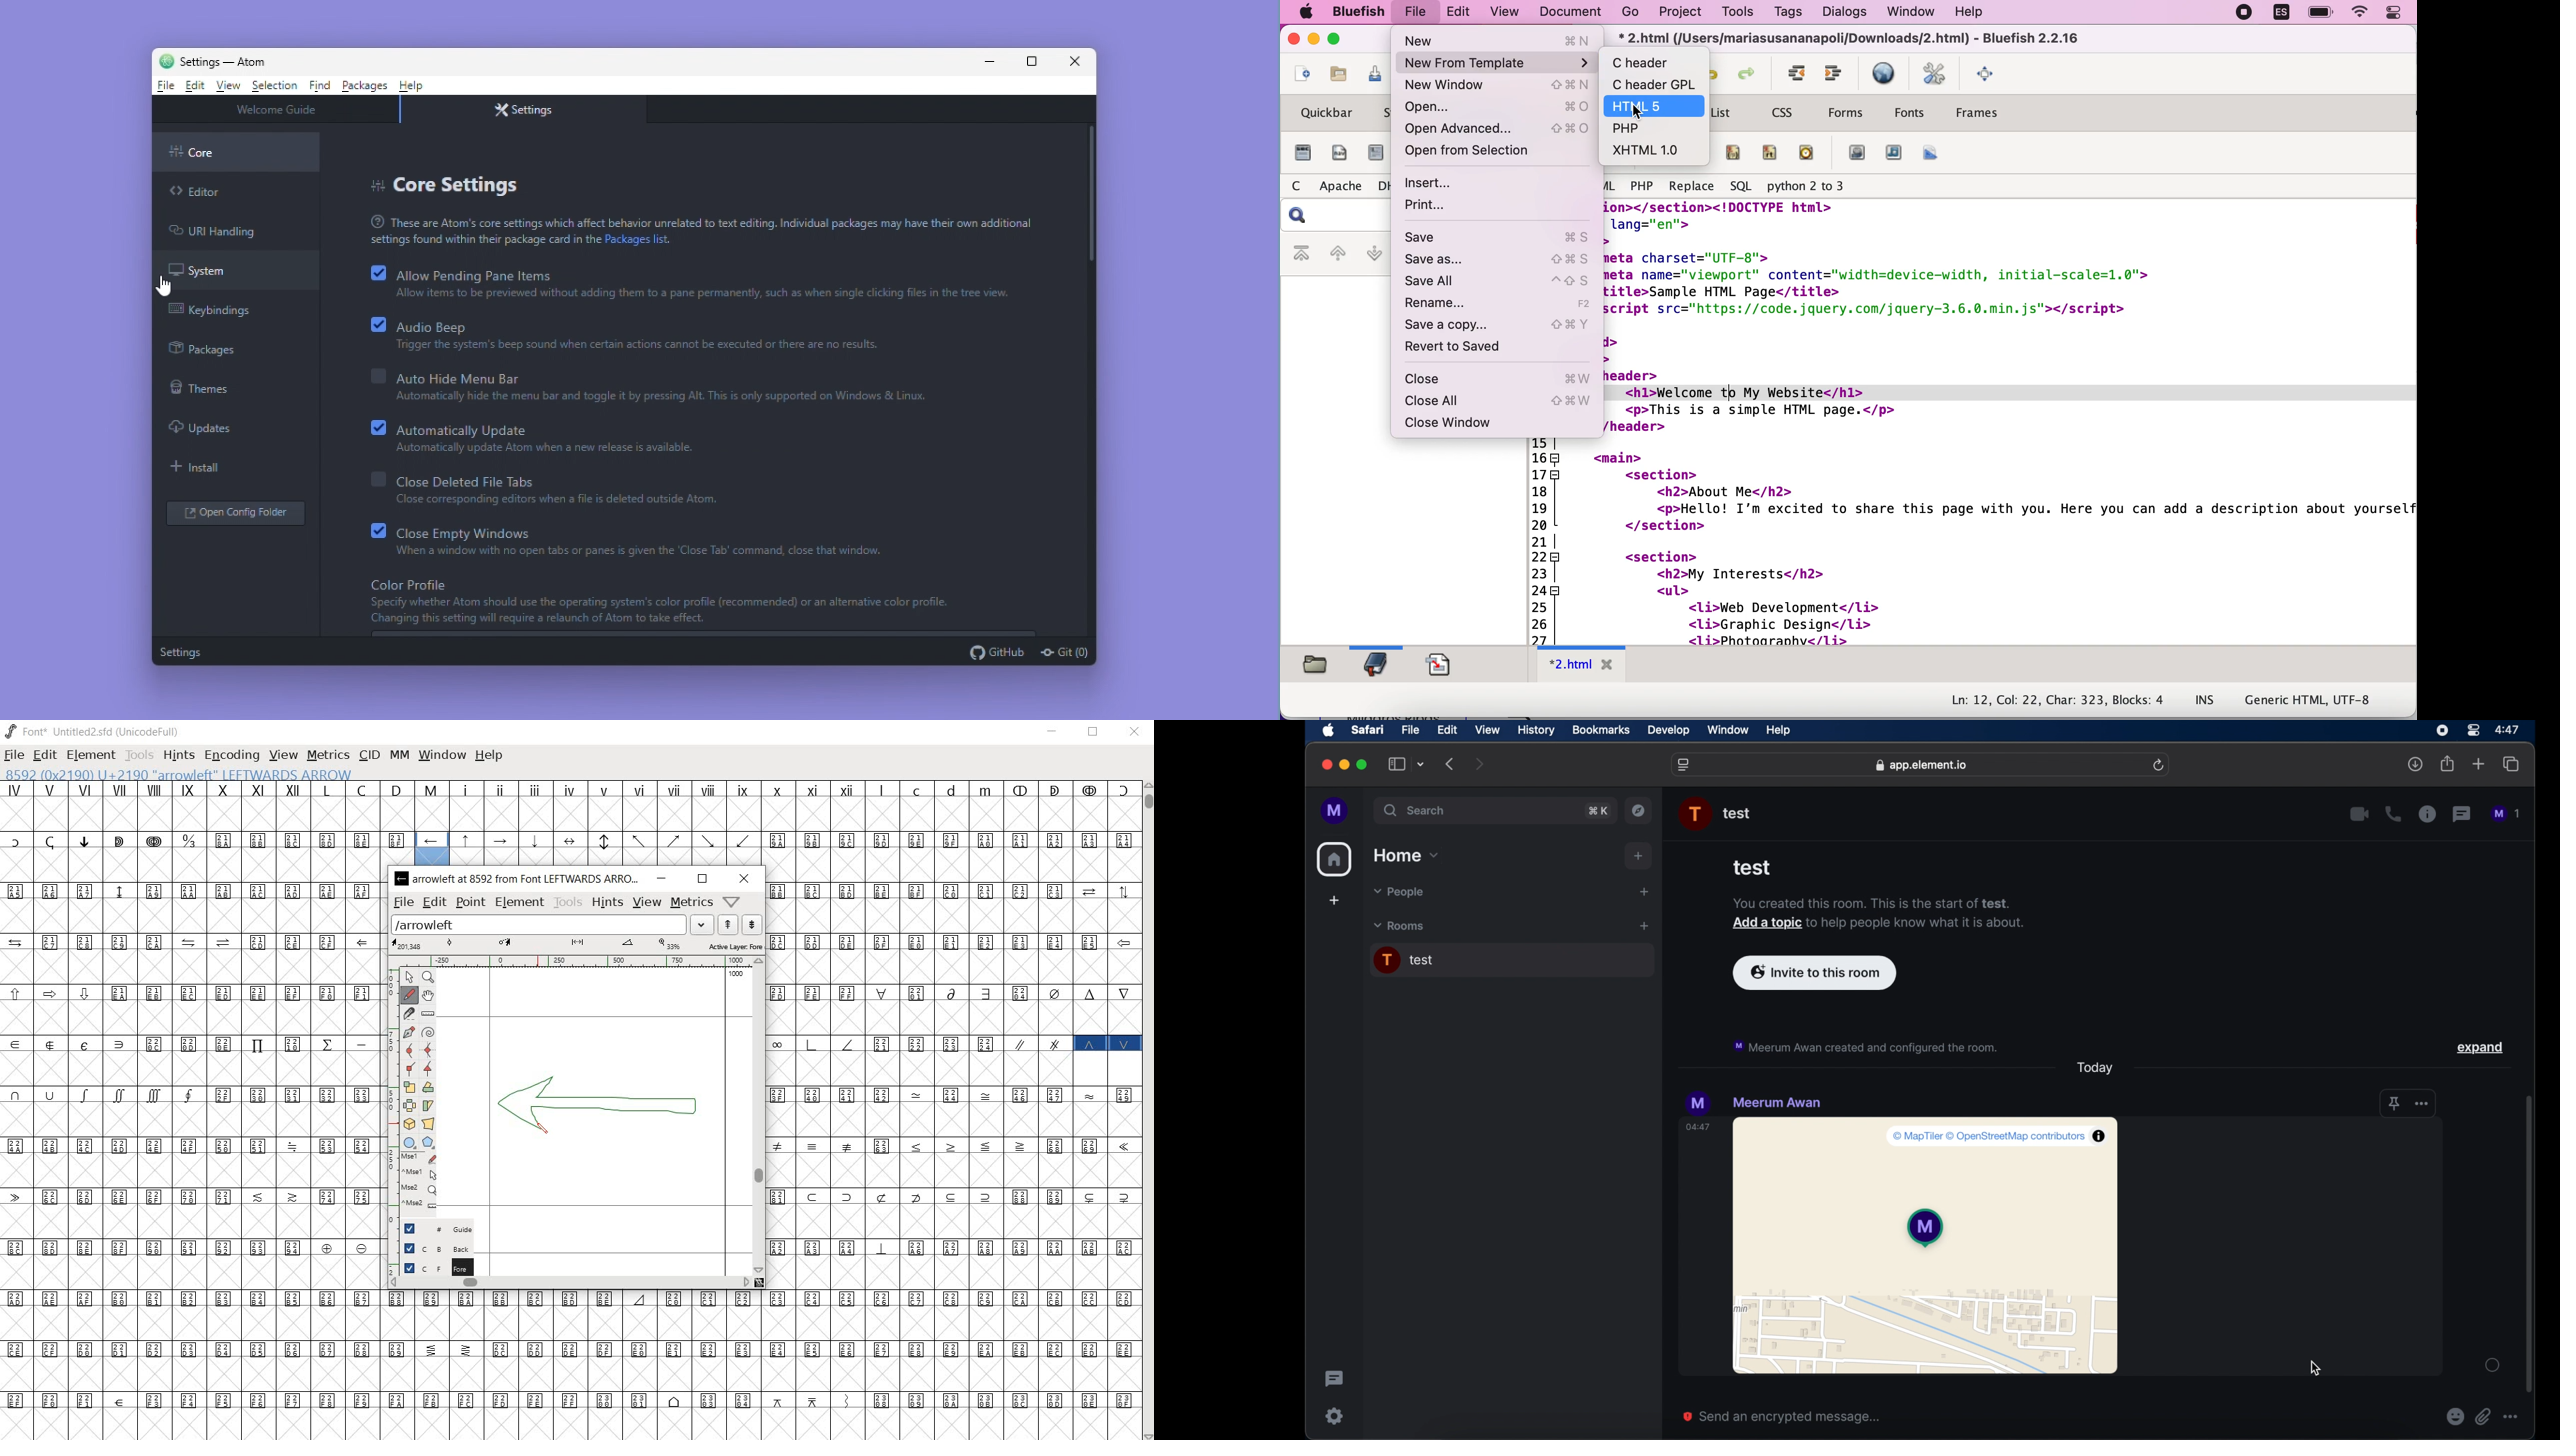  What do you see at coordinates (469, 901) in the screenshot?
I see `point` at bounding box center [469, 901].